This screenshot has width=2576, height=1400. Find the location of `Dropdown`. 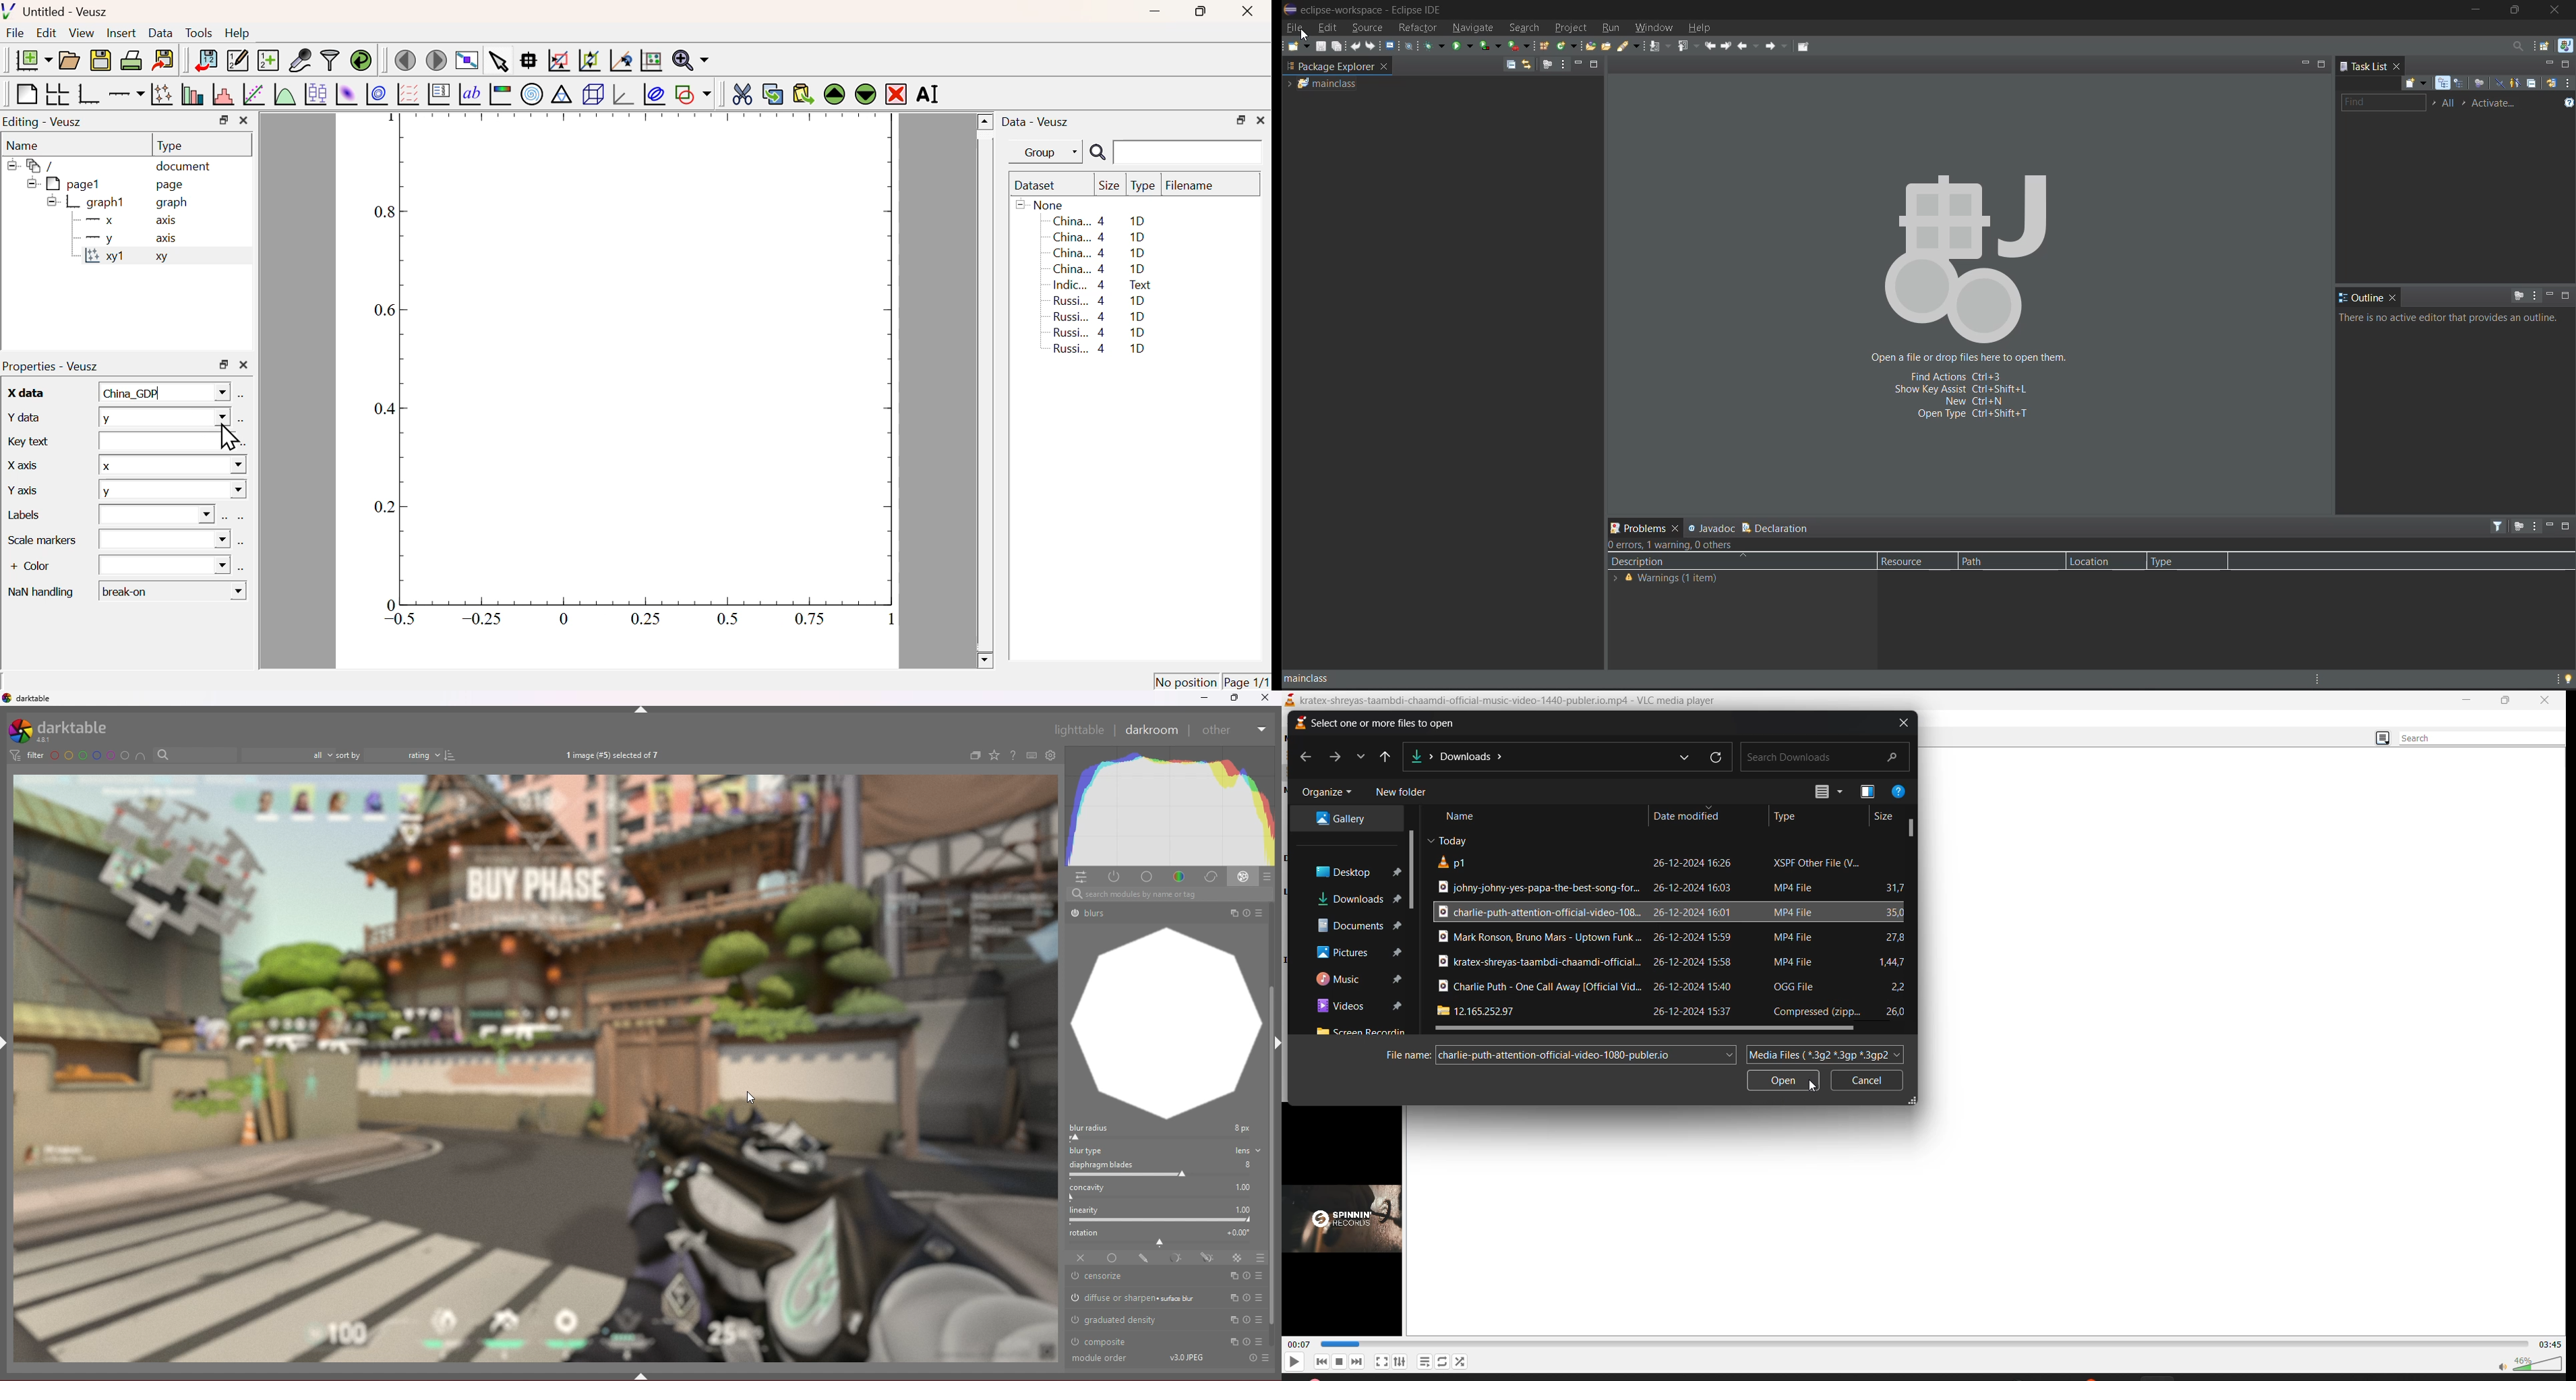

Dropdown is located at coordinates (156, 515).